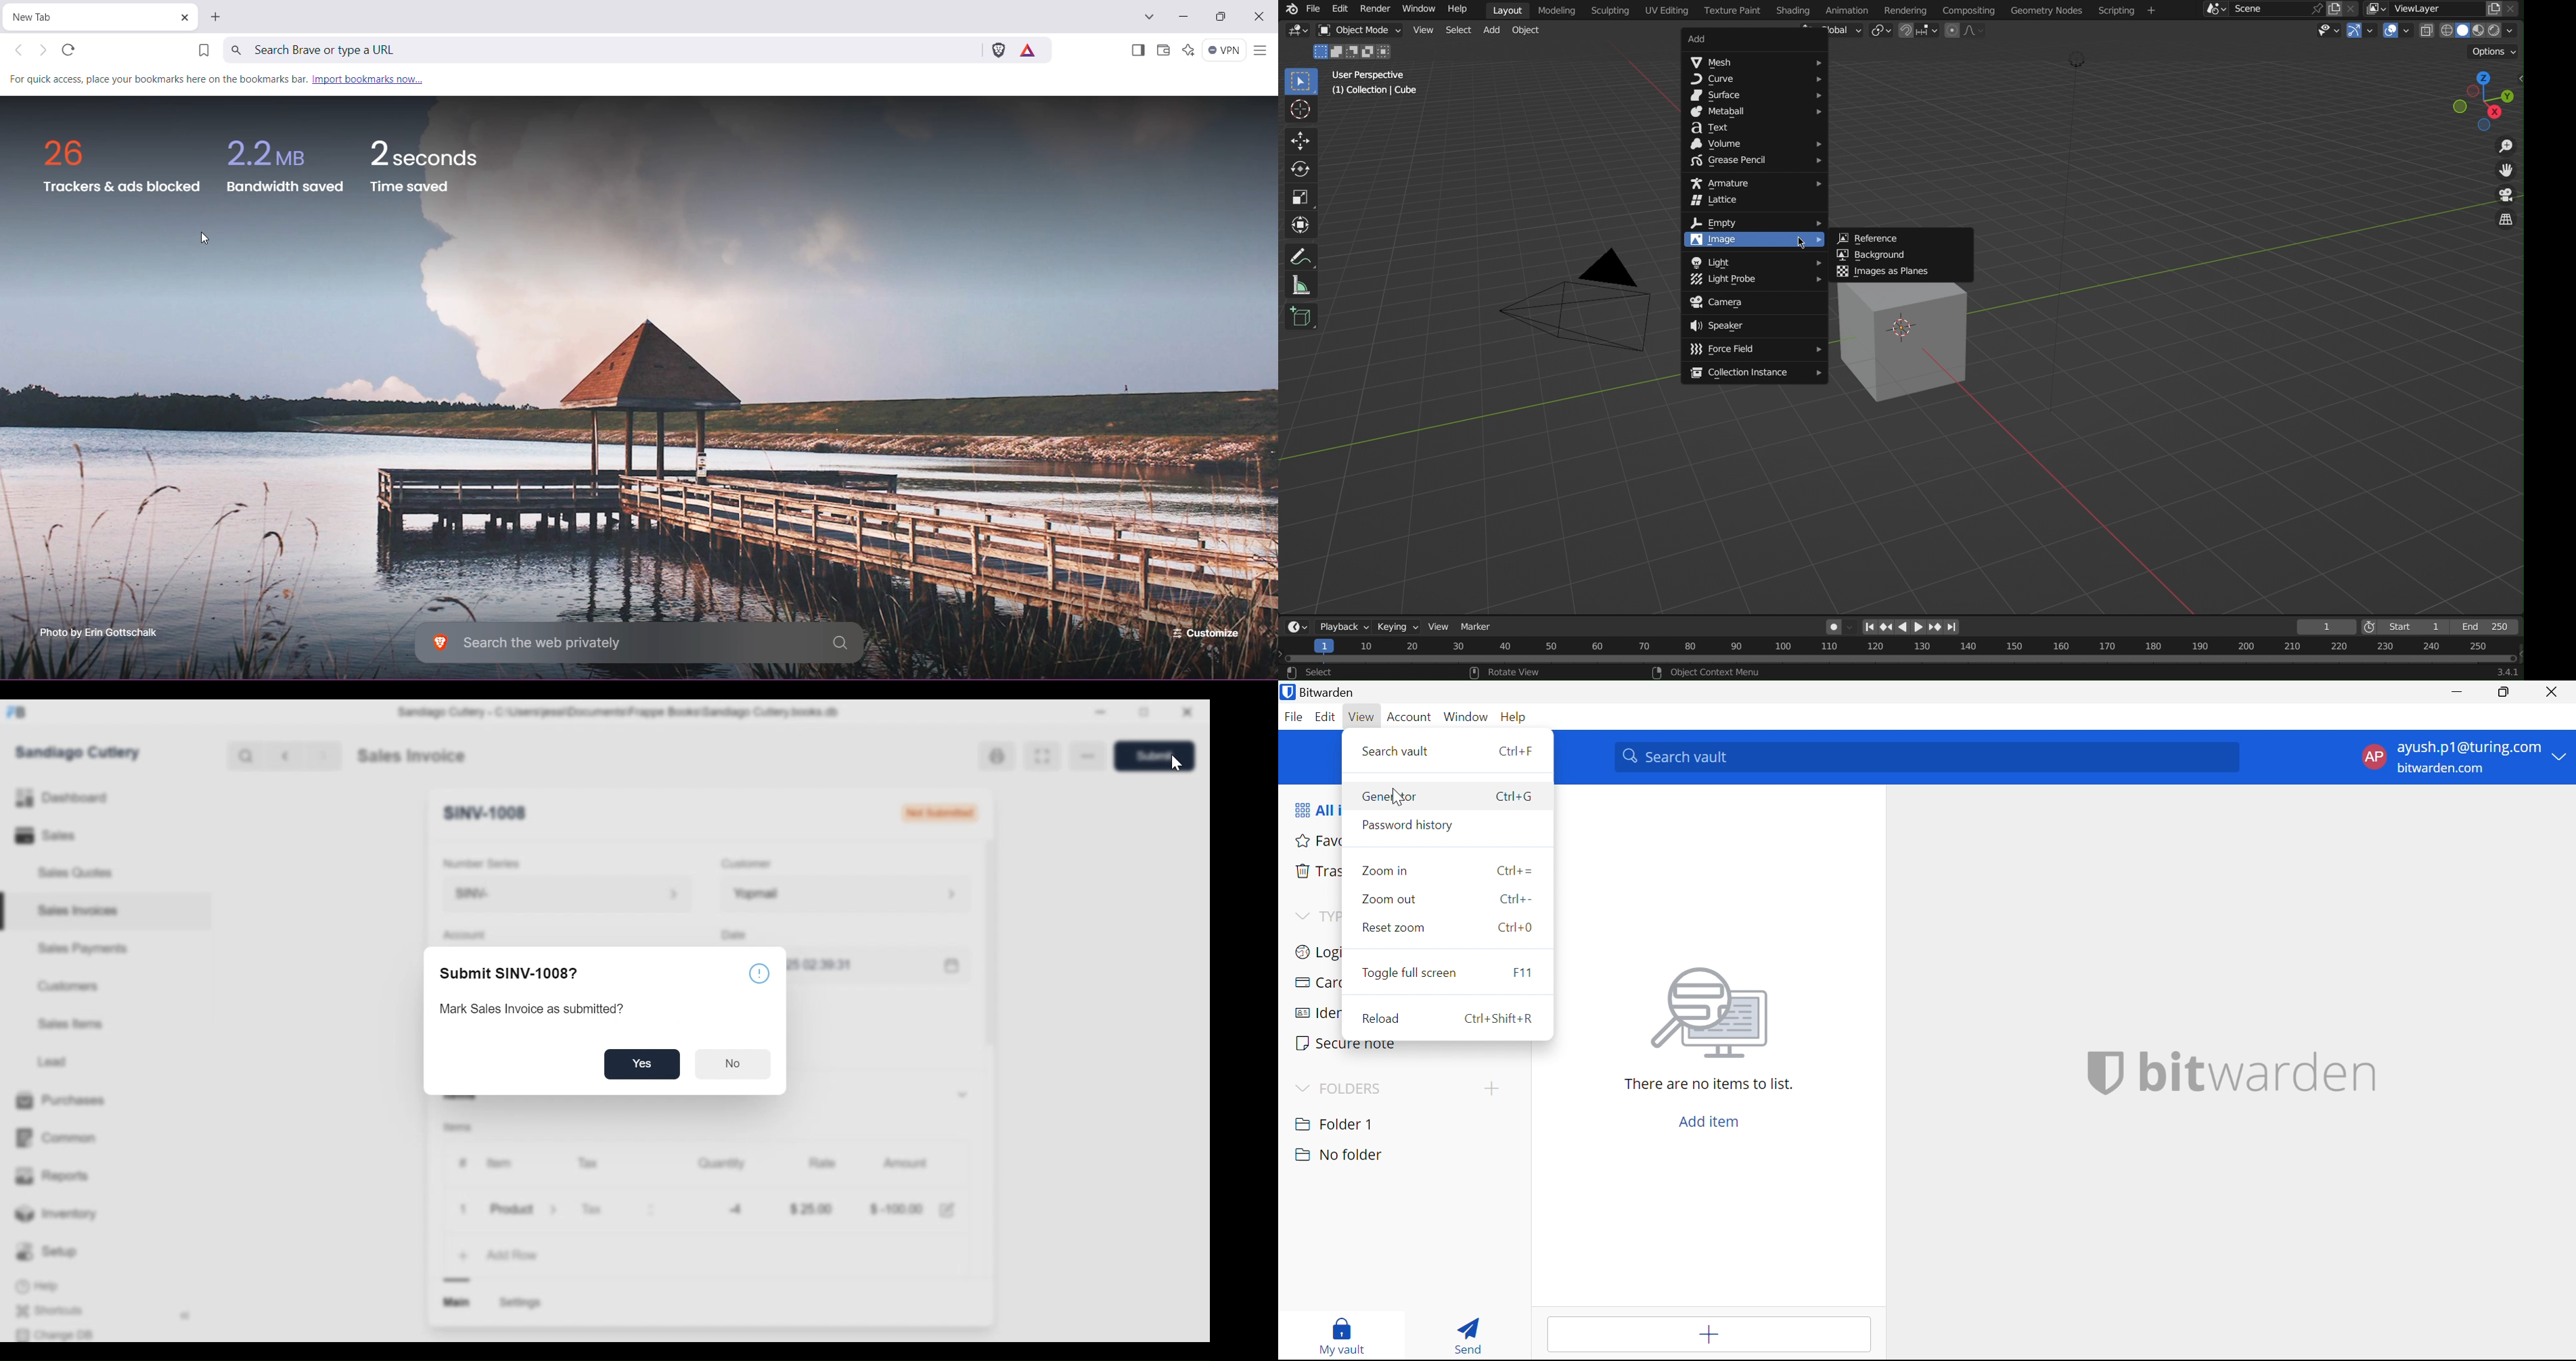  I want to click on Edit, so click(1328, 718).